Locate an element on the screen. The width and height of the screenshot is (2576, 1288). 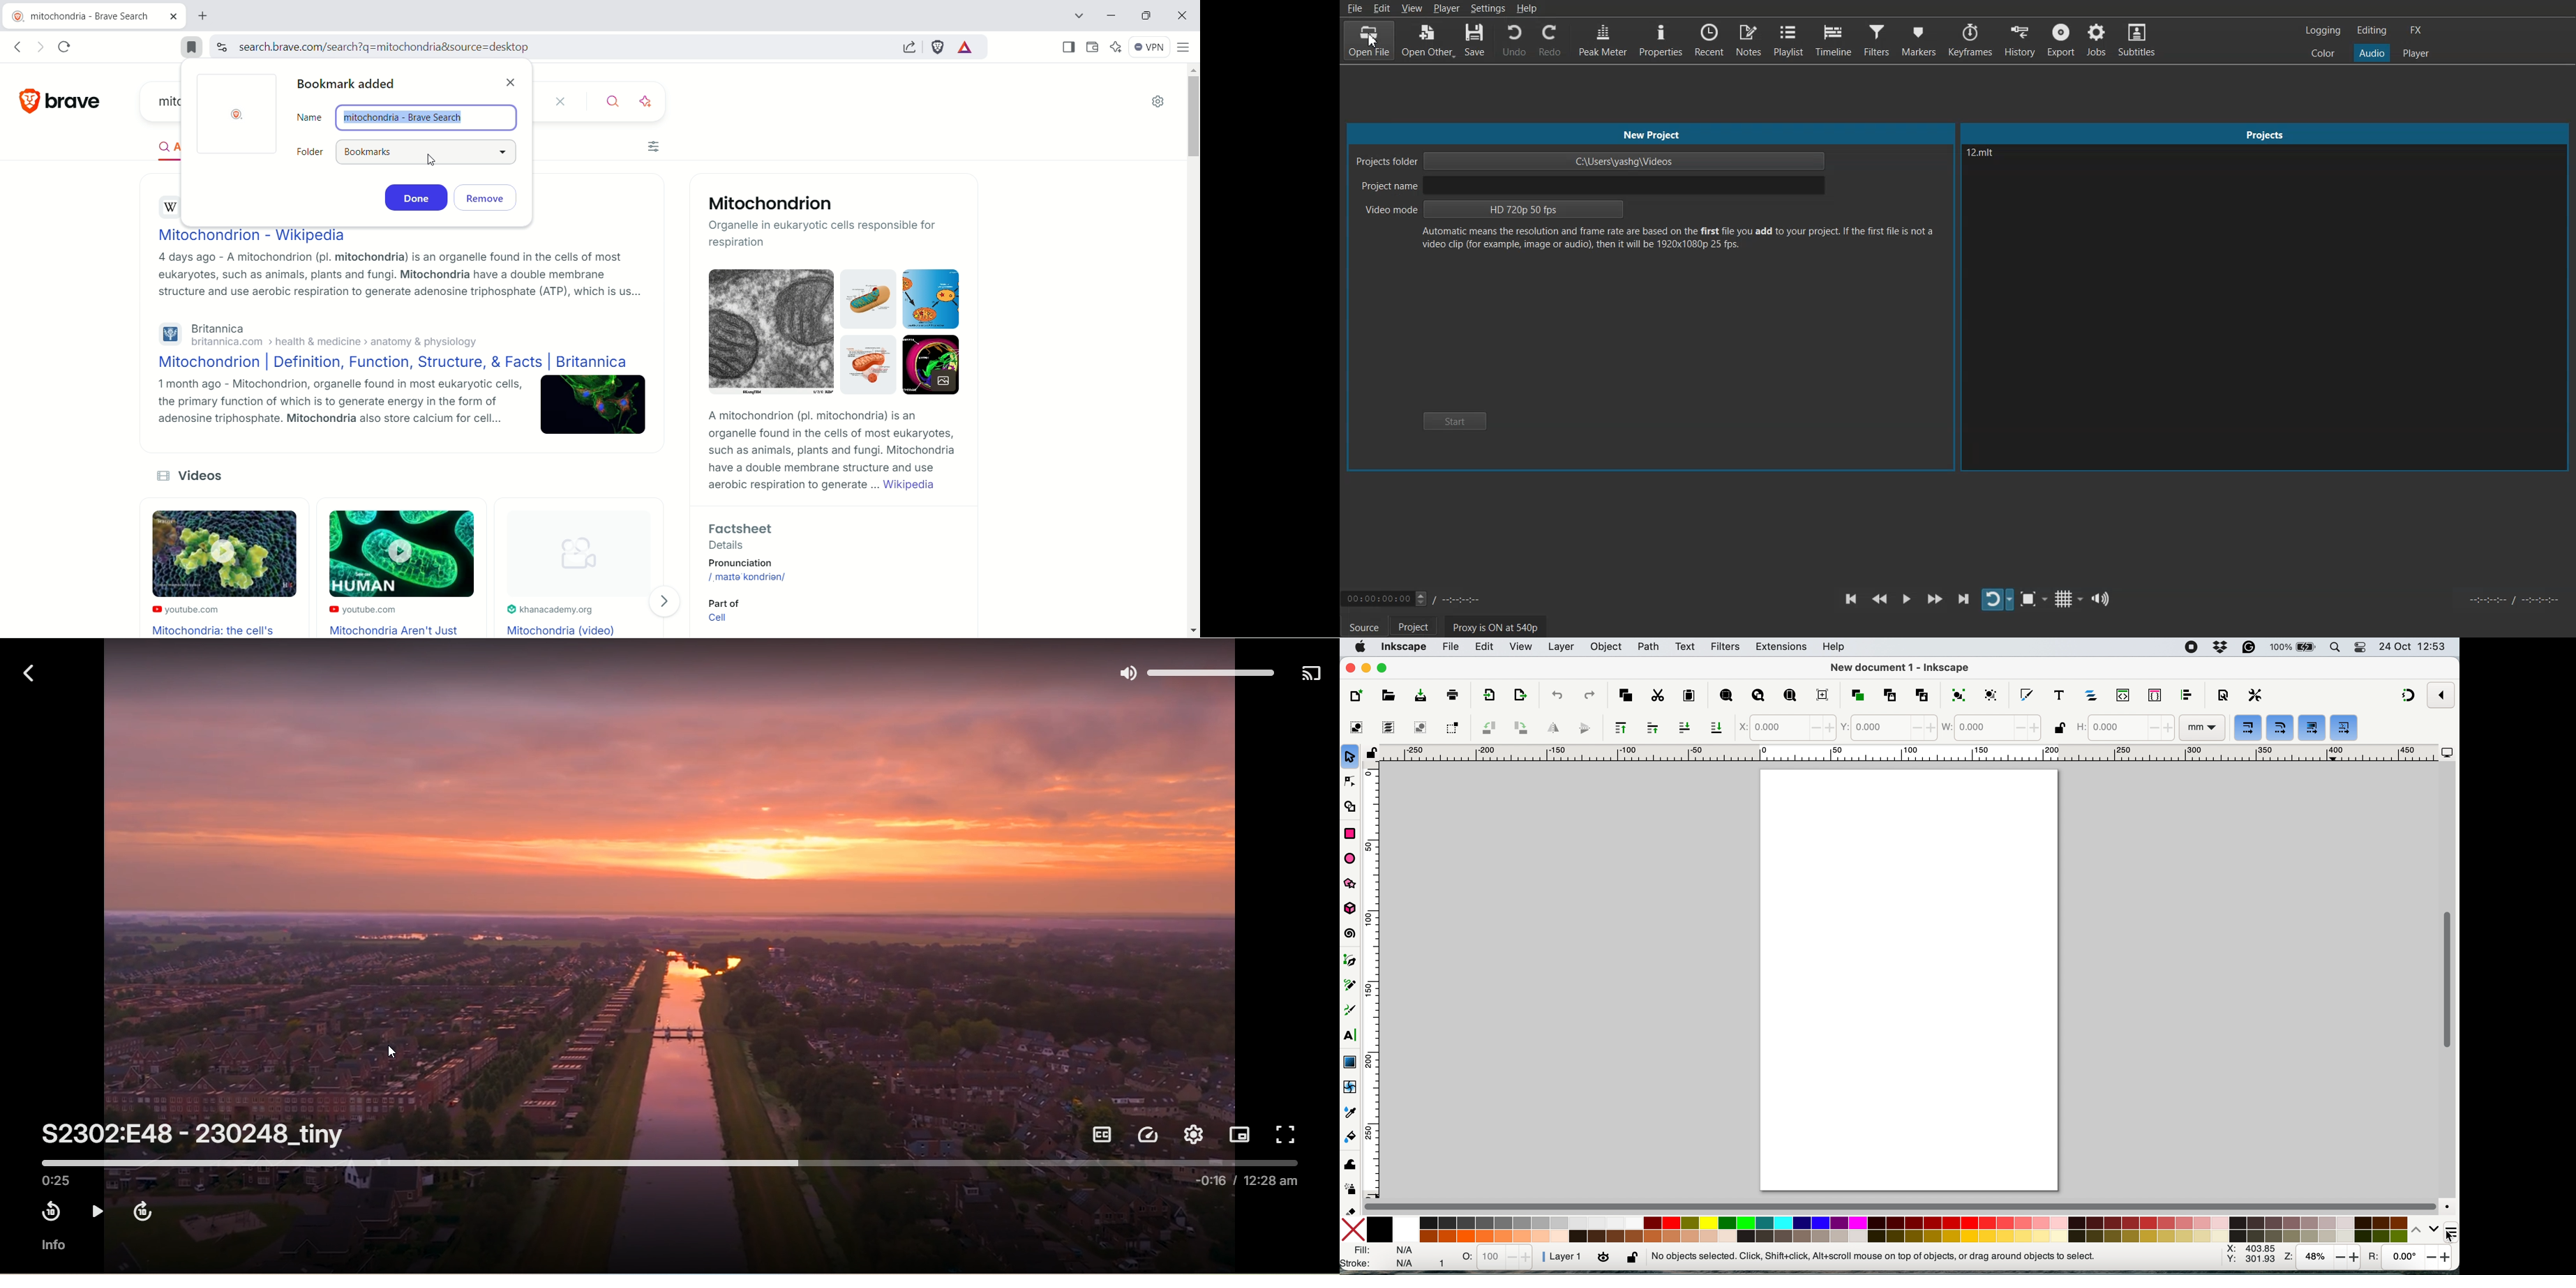
 search.brave.com/search?q=mitochondria&source=desktop is located at coordinates (381, 47).